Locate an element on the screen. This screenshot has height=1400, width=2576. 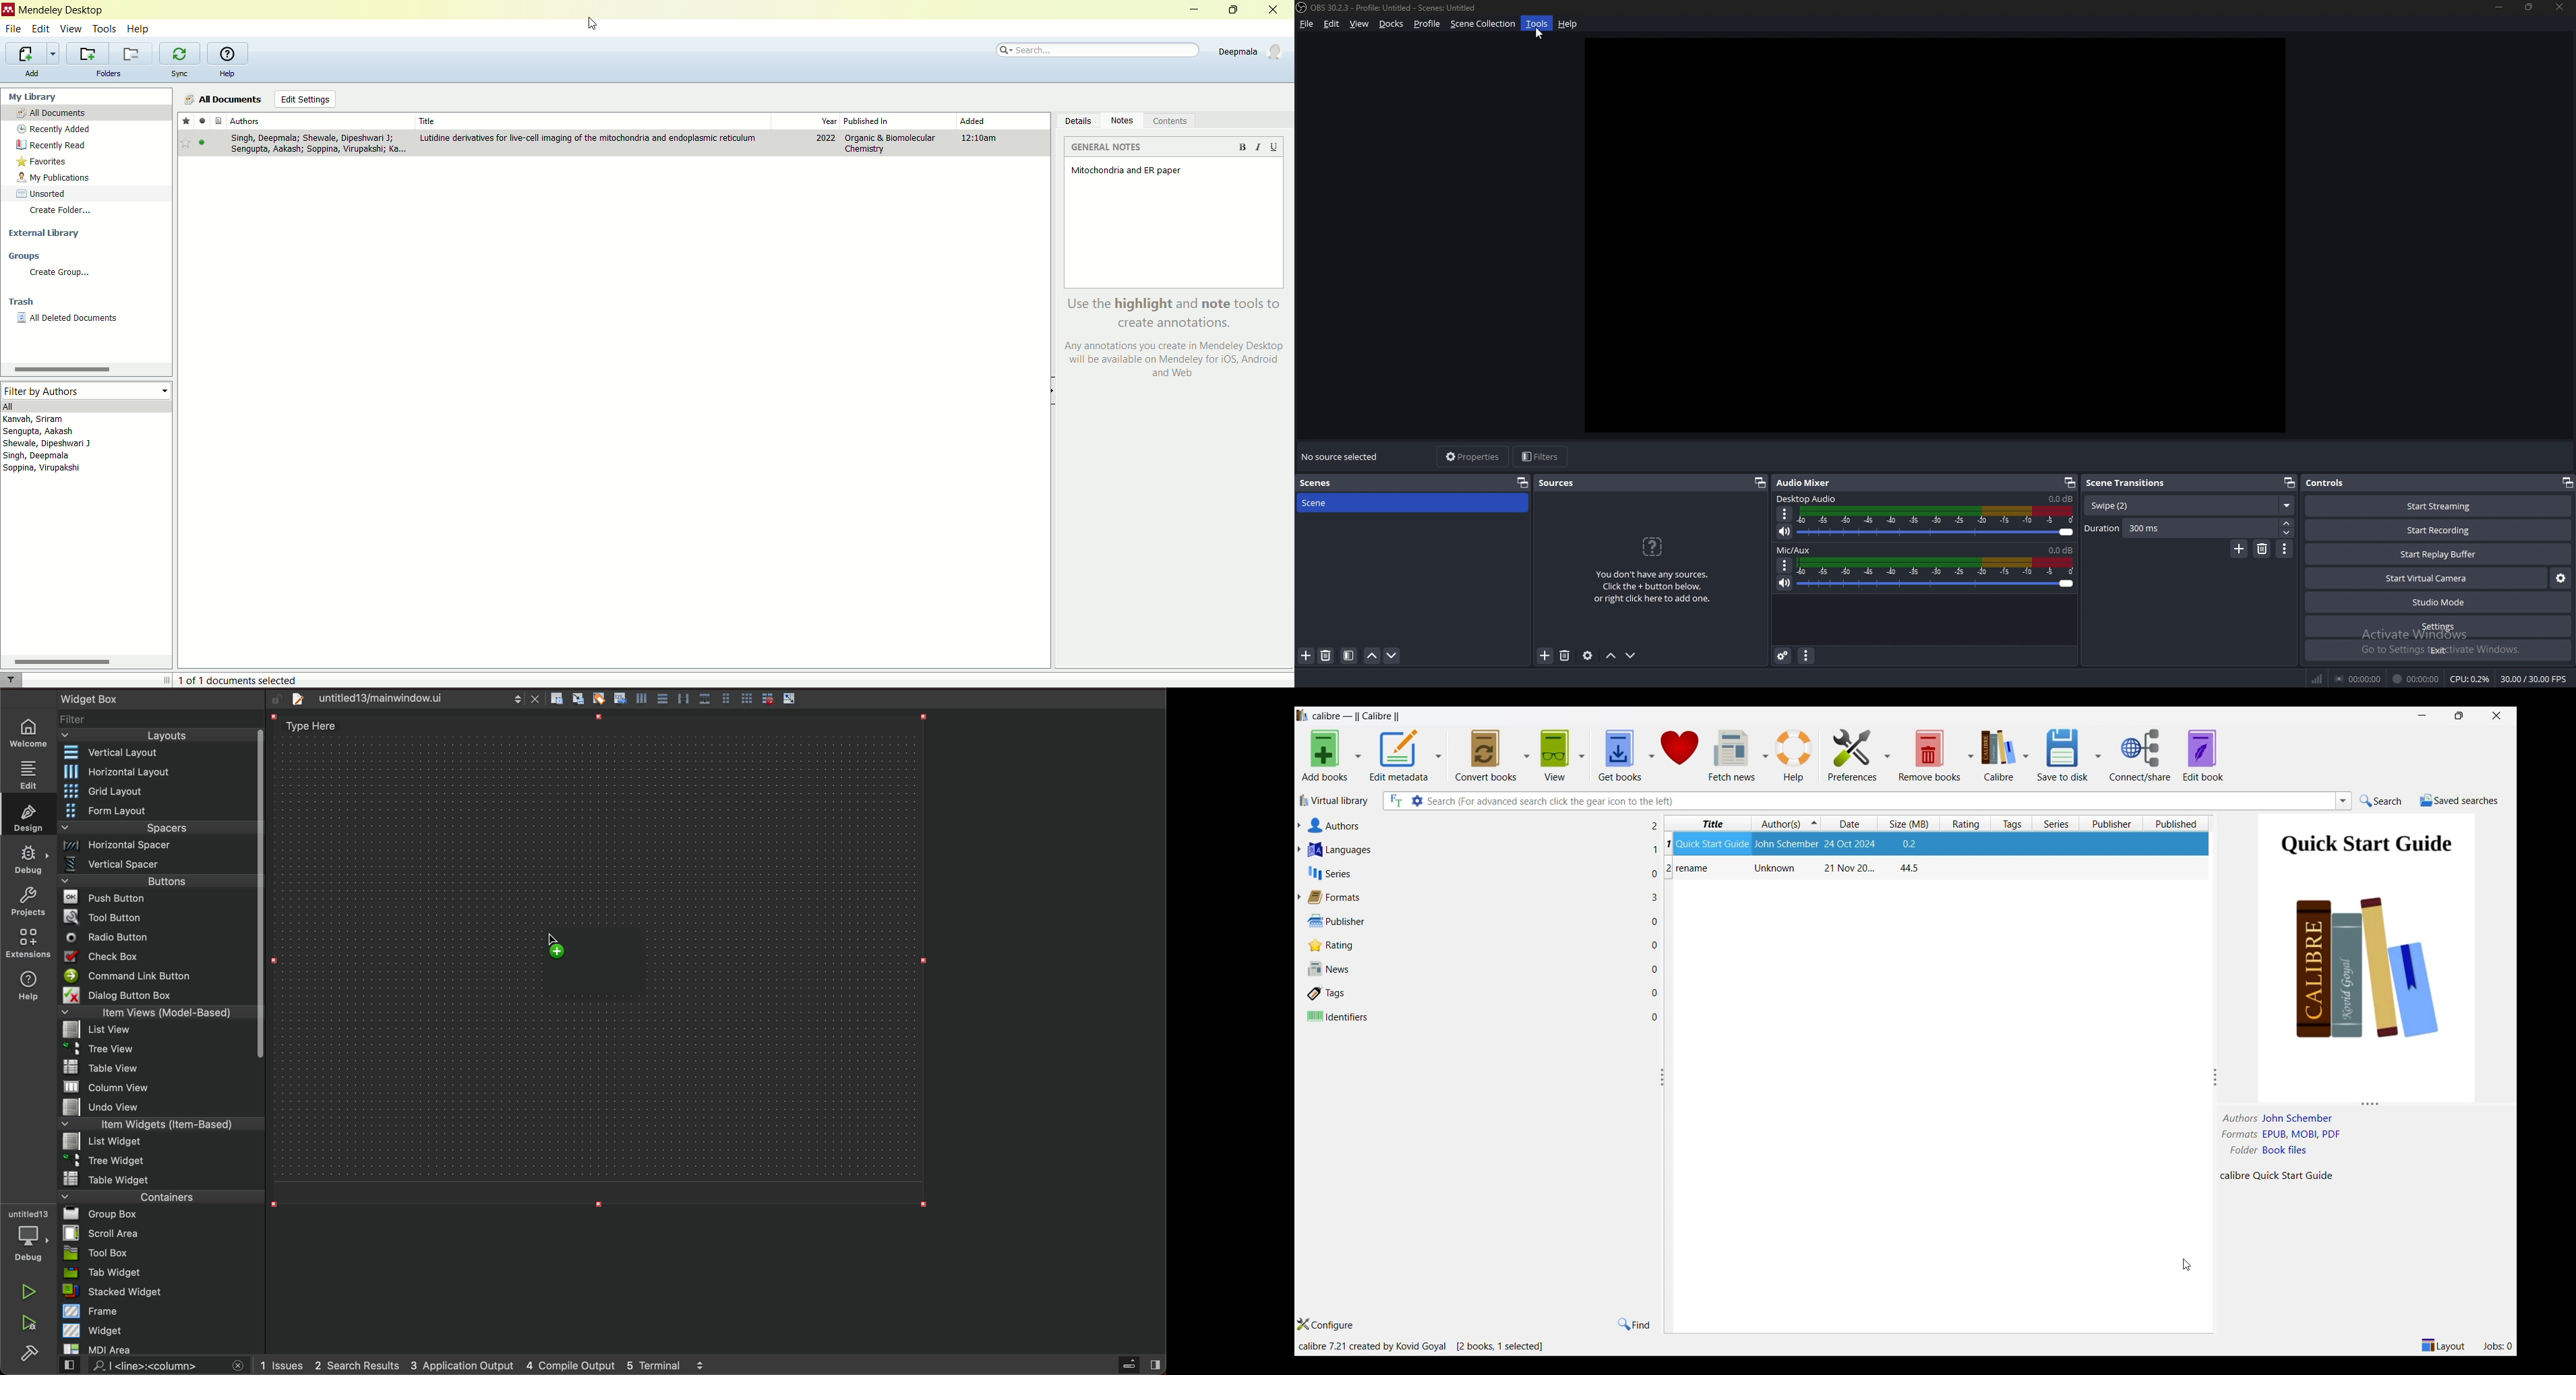
Edit metadata options is located at coordinates (1438, 756).